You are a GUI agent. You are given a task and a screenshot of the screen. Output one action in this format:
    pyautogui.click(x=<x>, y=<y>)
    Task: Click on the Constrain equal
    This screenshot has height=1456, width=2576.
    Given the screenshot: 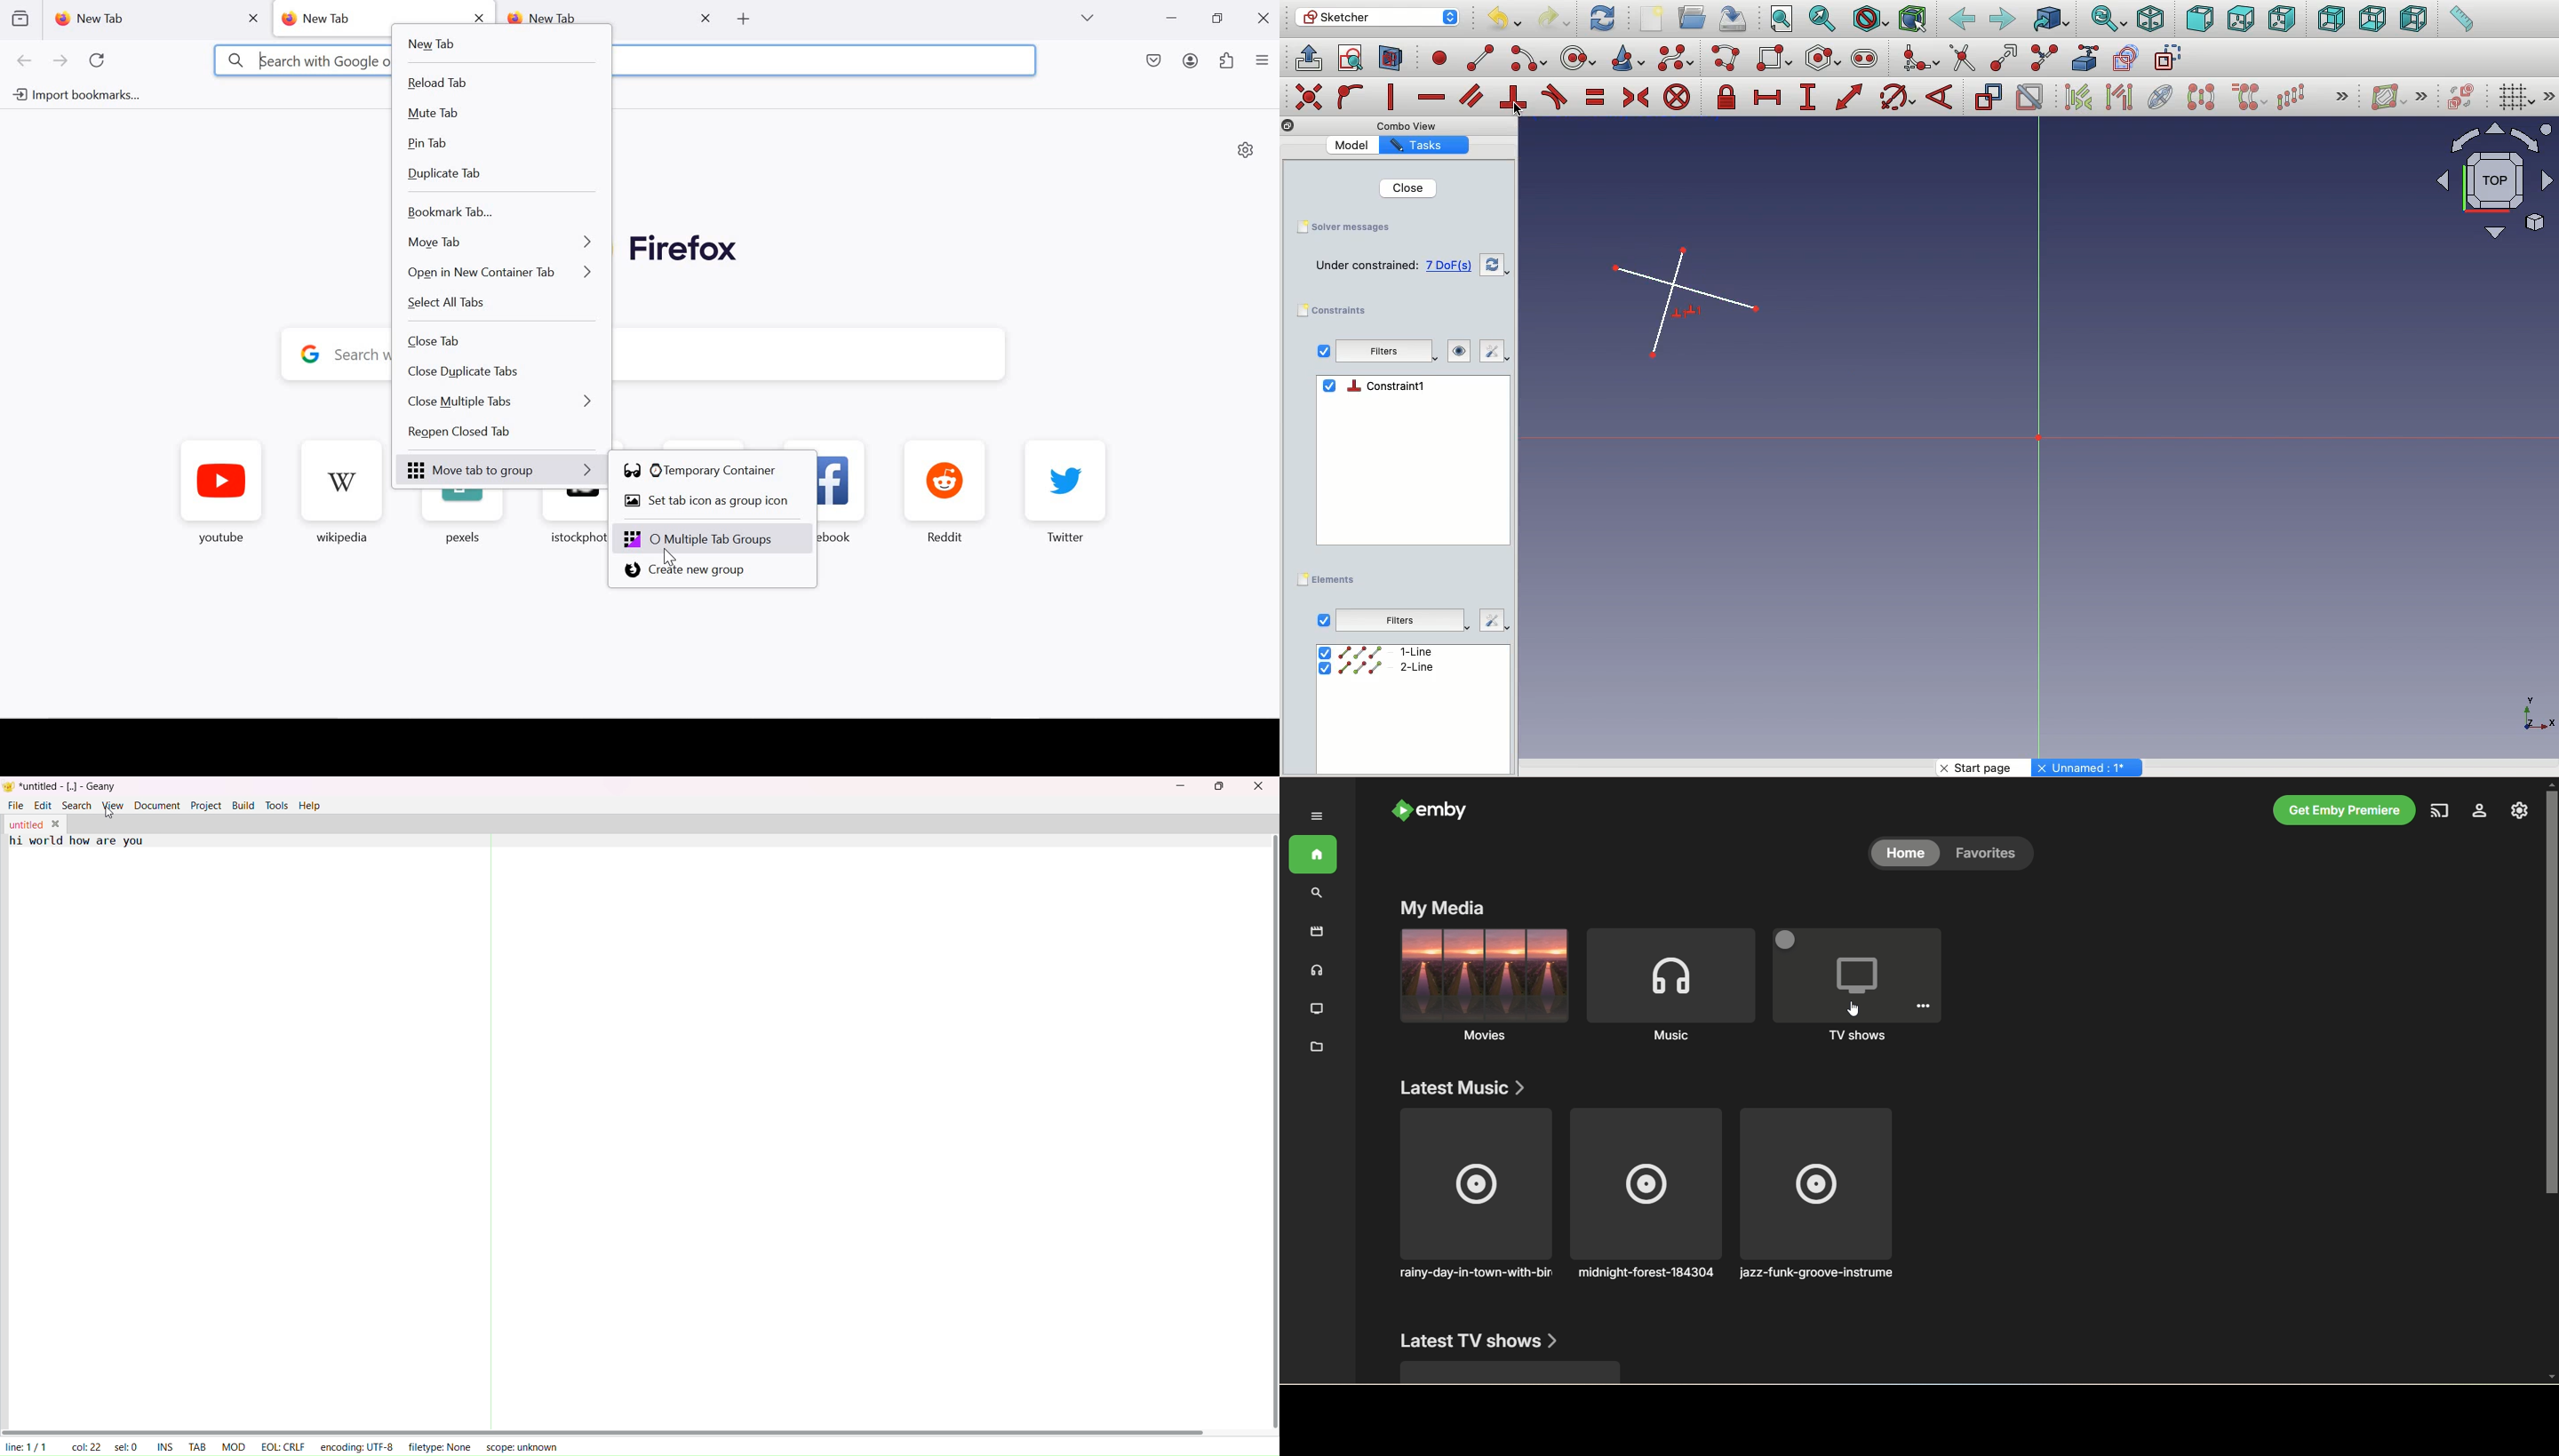 What is the action you would take?
    pyautogui.click(x=1596, y=100)
    